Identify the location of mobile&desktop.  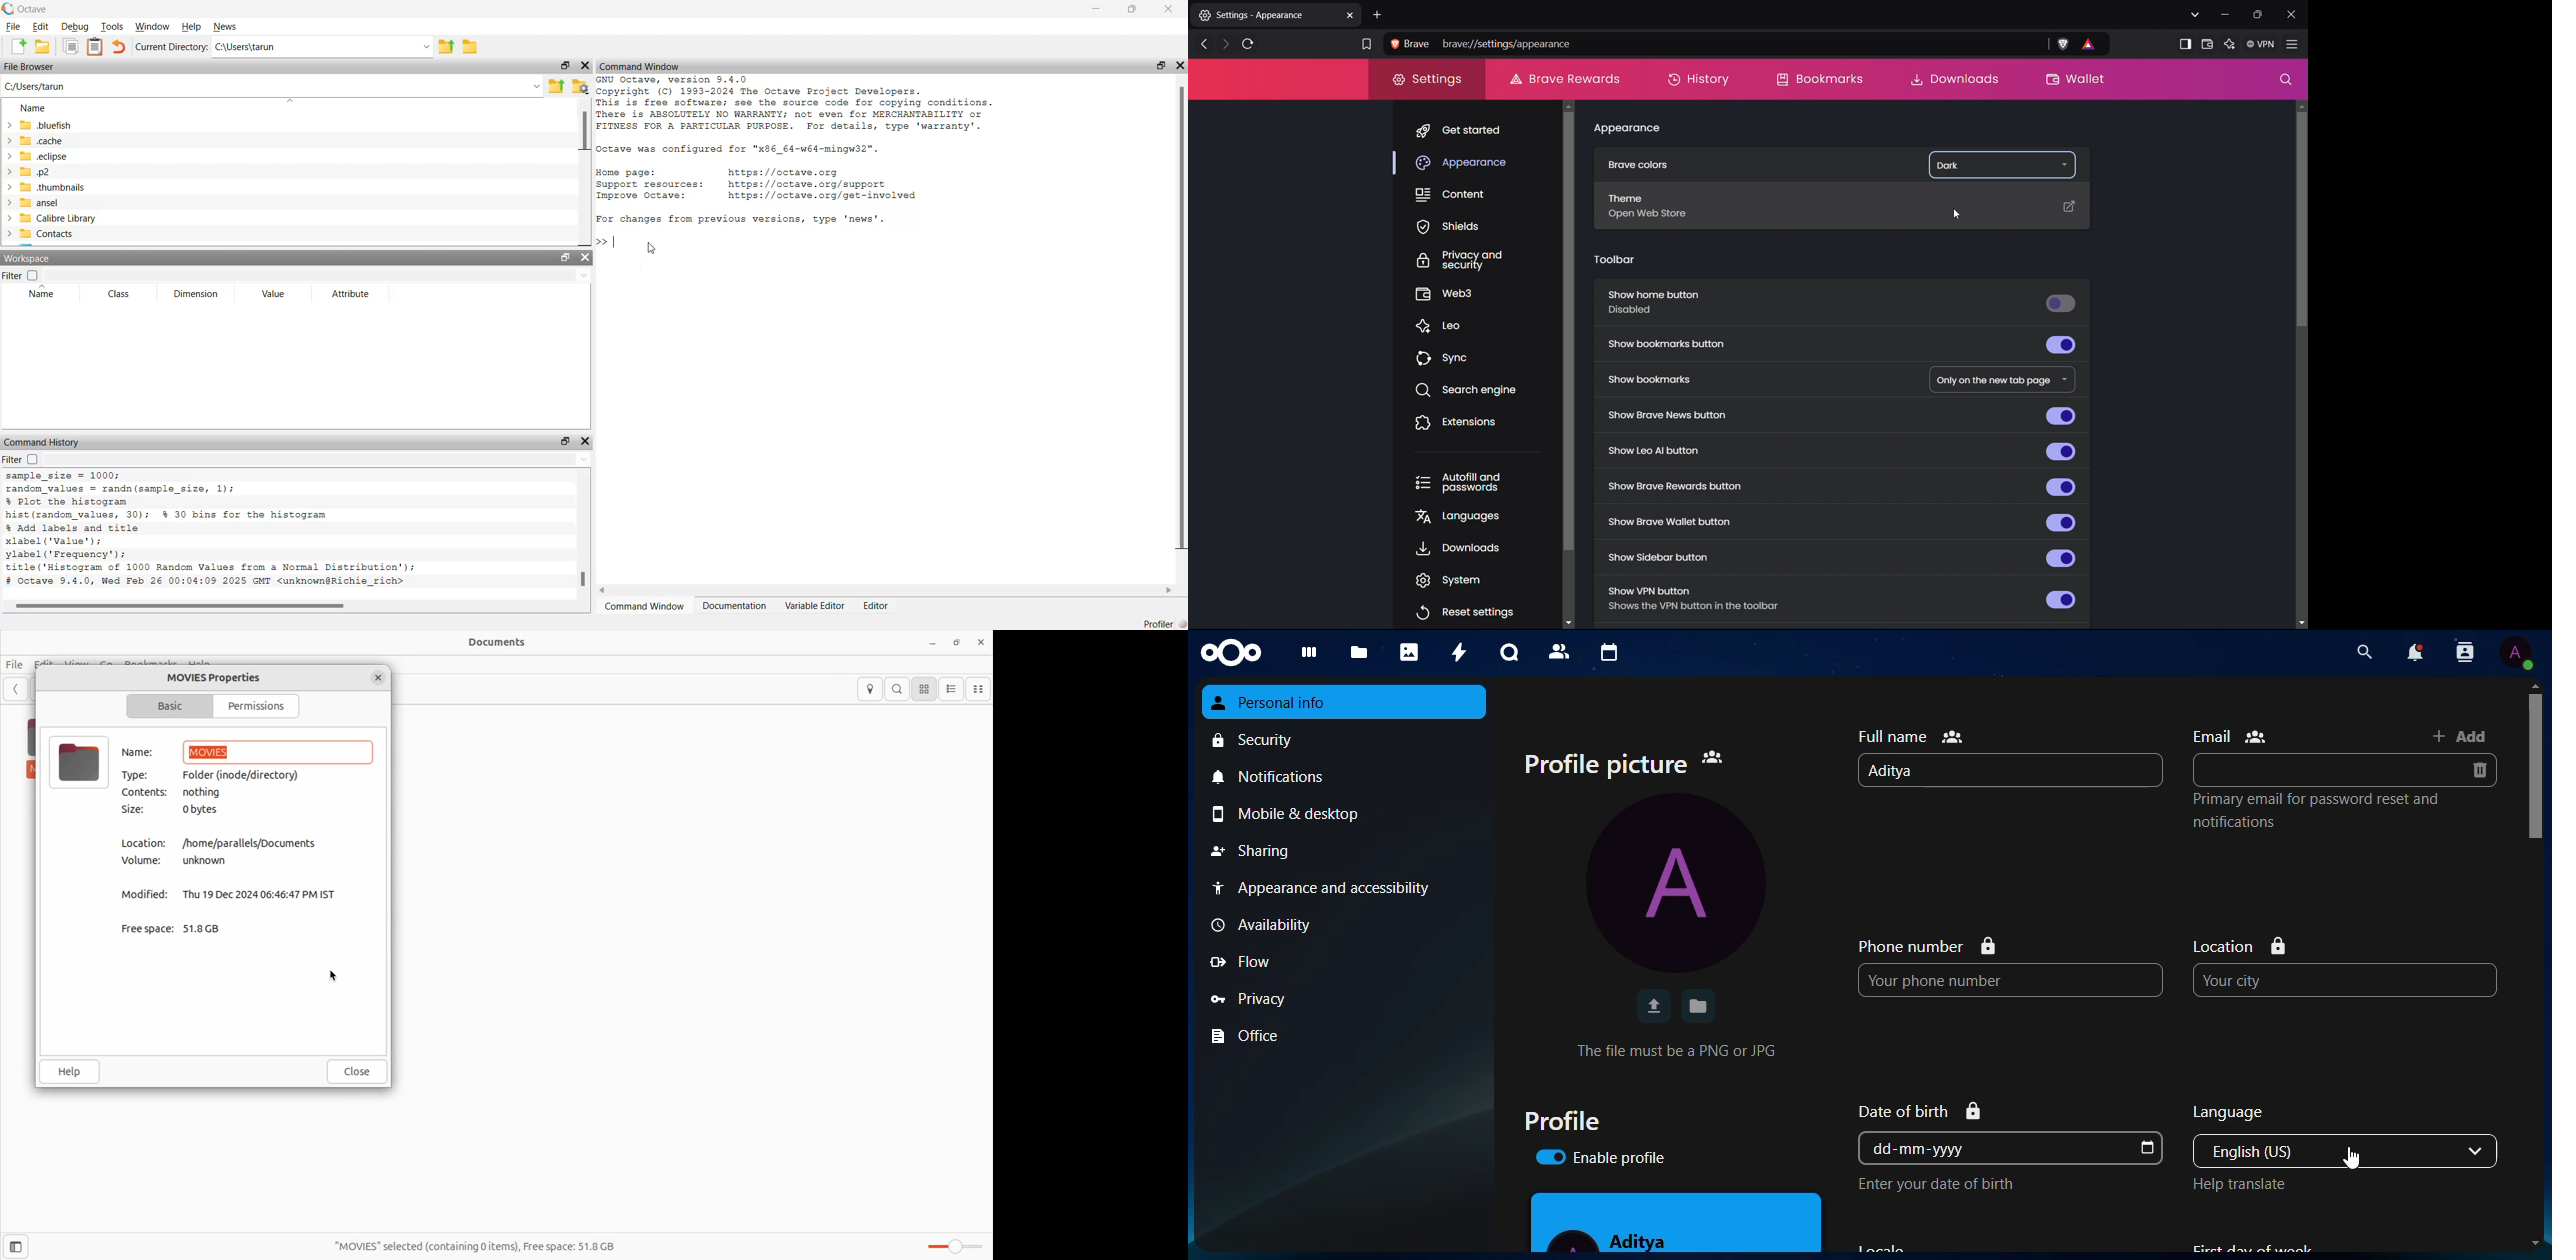
(1300, 815).